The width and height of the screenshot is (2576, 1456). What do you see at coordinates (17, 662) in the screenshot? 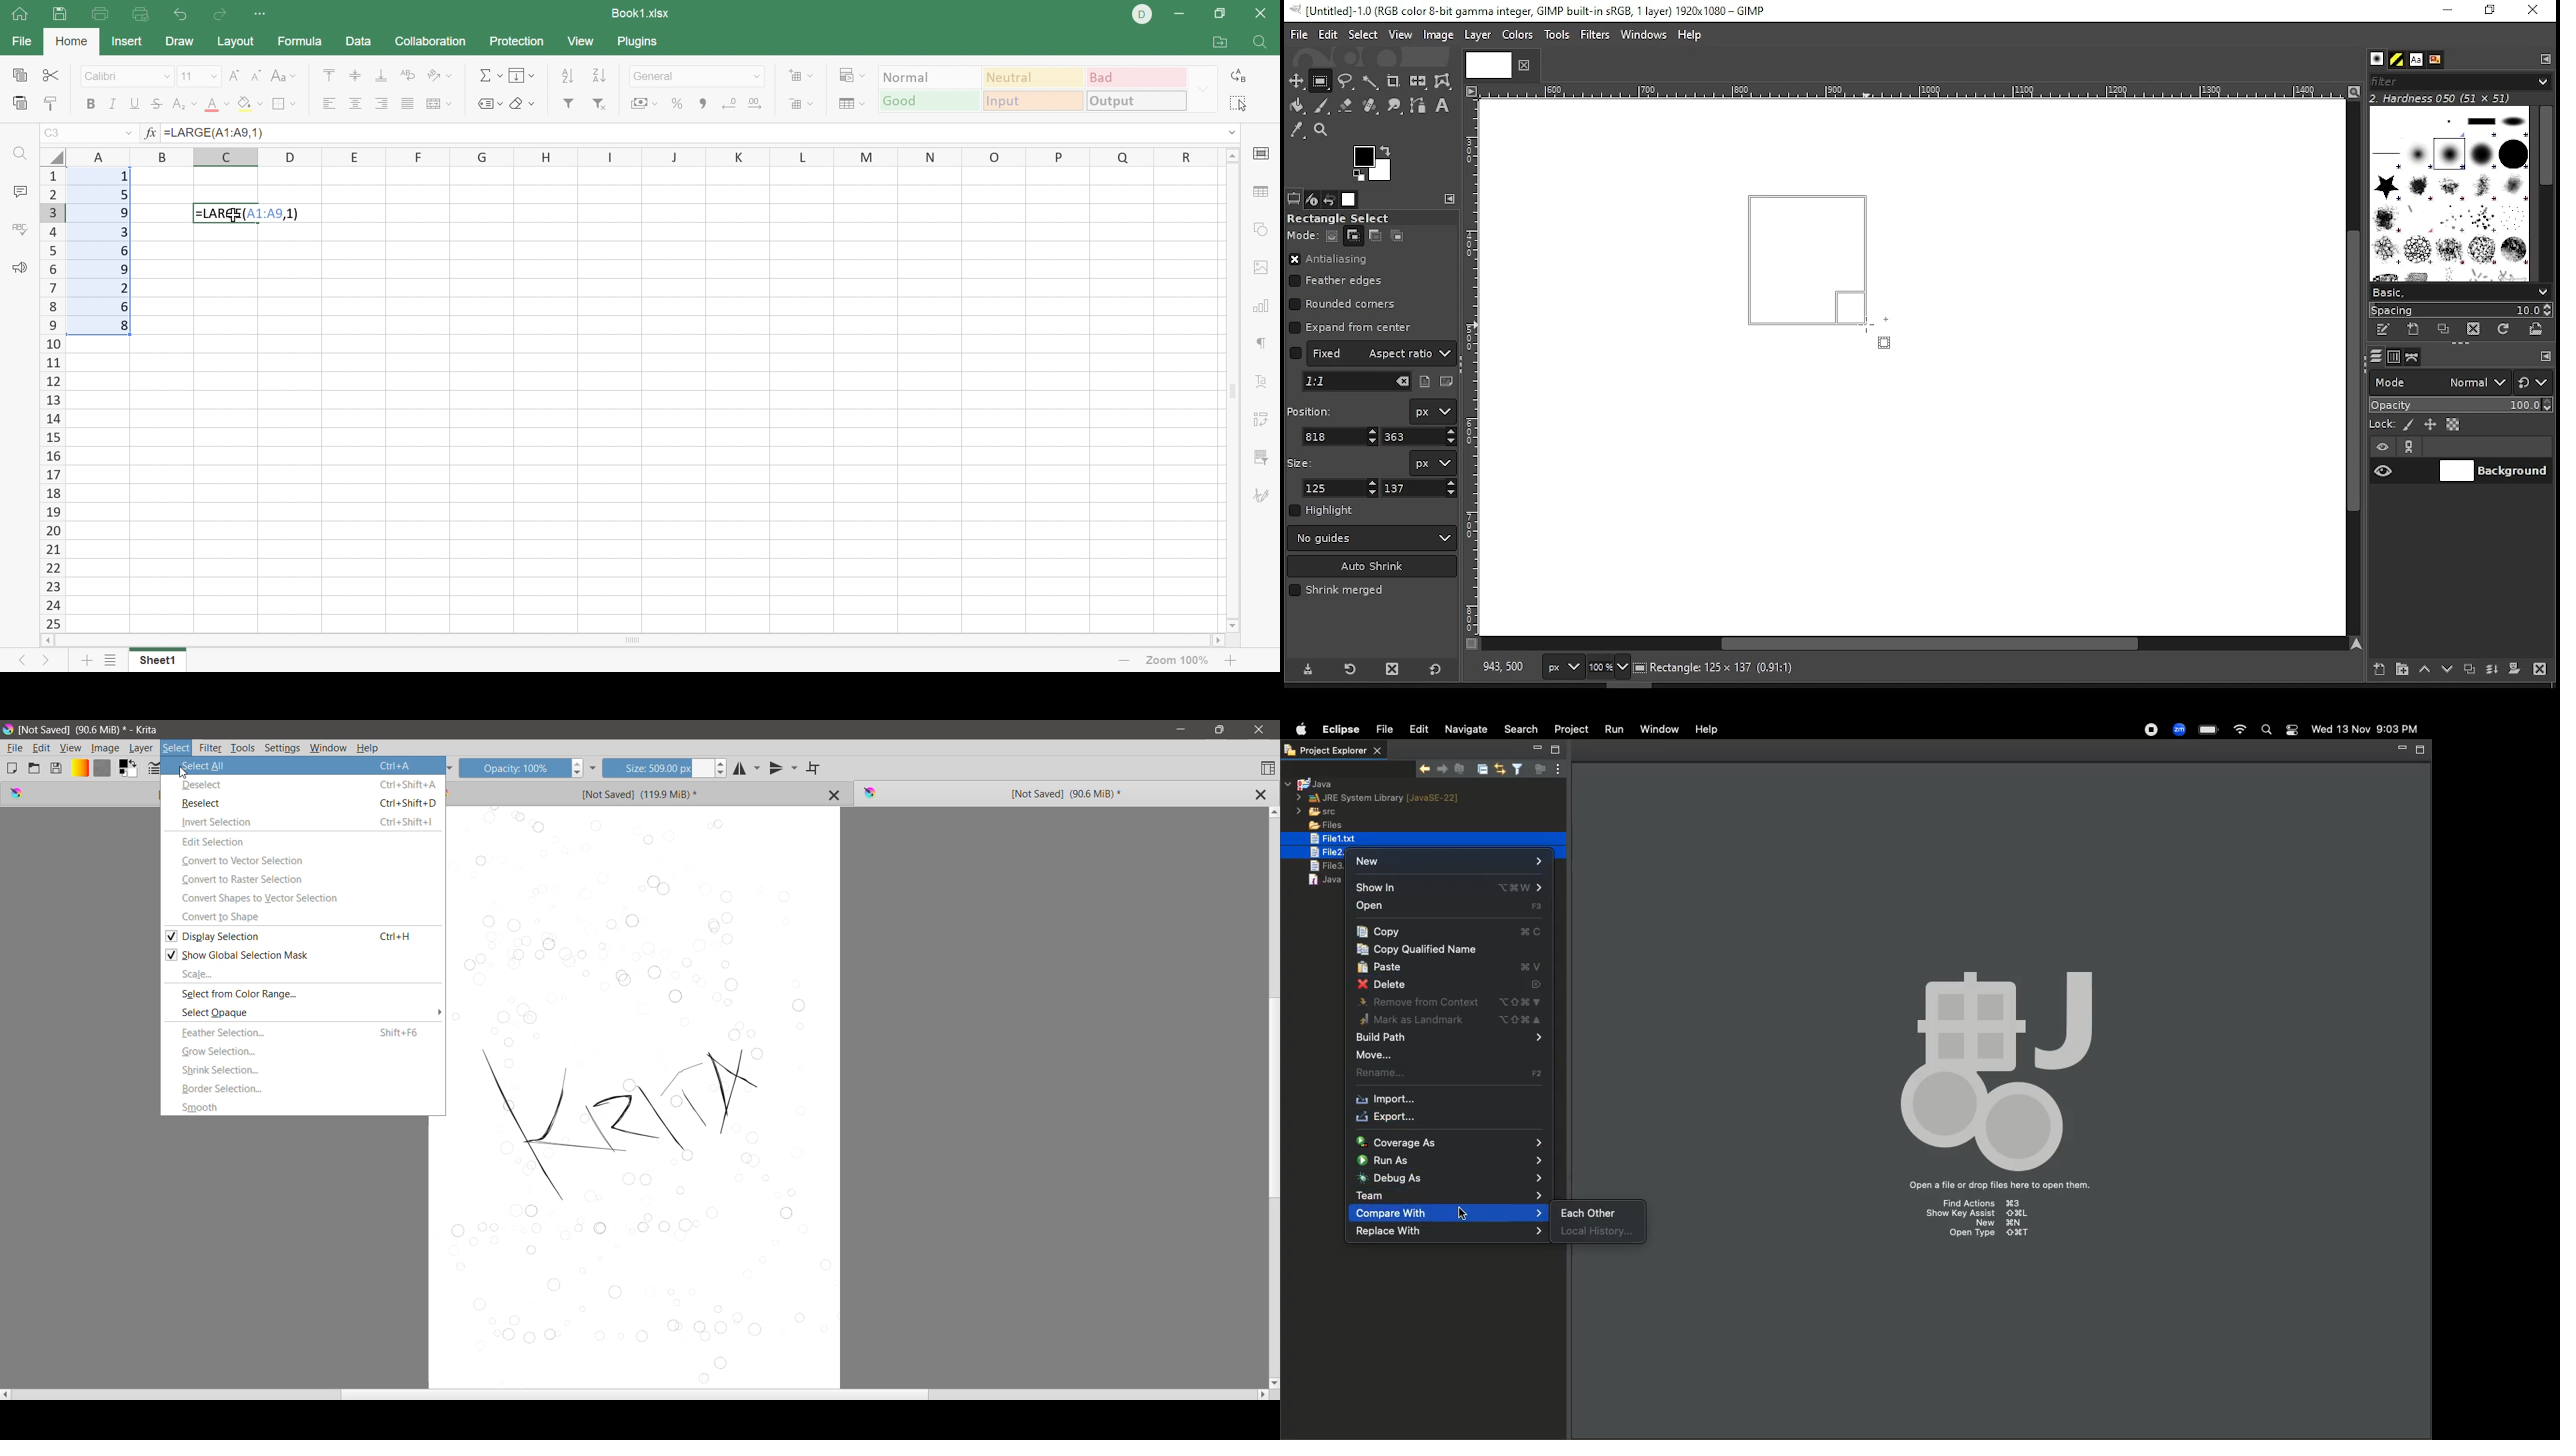
I see `Previous` at bounding box center [17, 662].